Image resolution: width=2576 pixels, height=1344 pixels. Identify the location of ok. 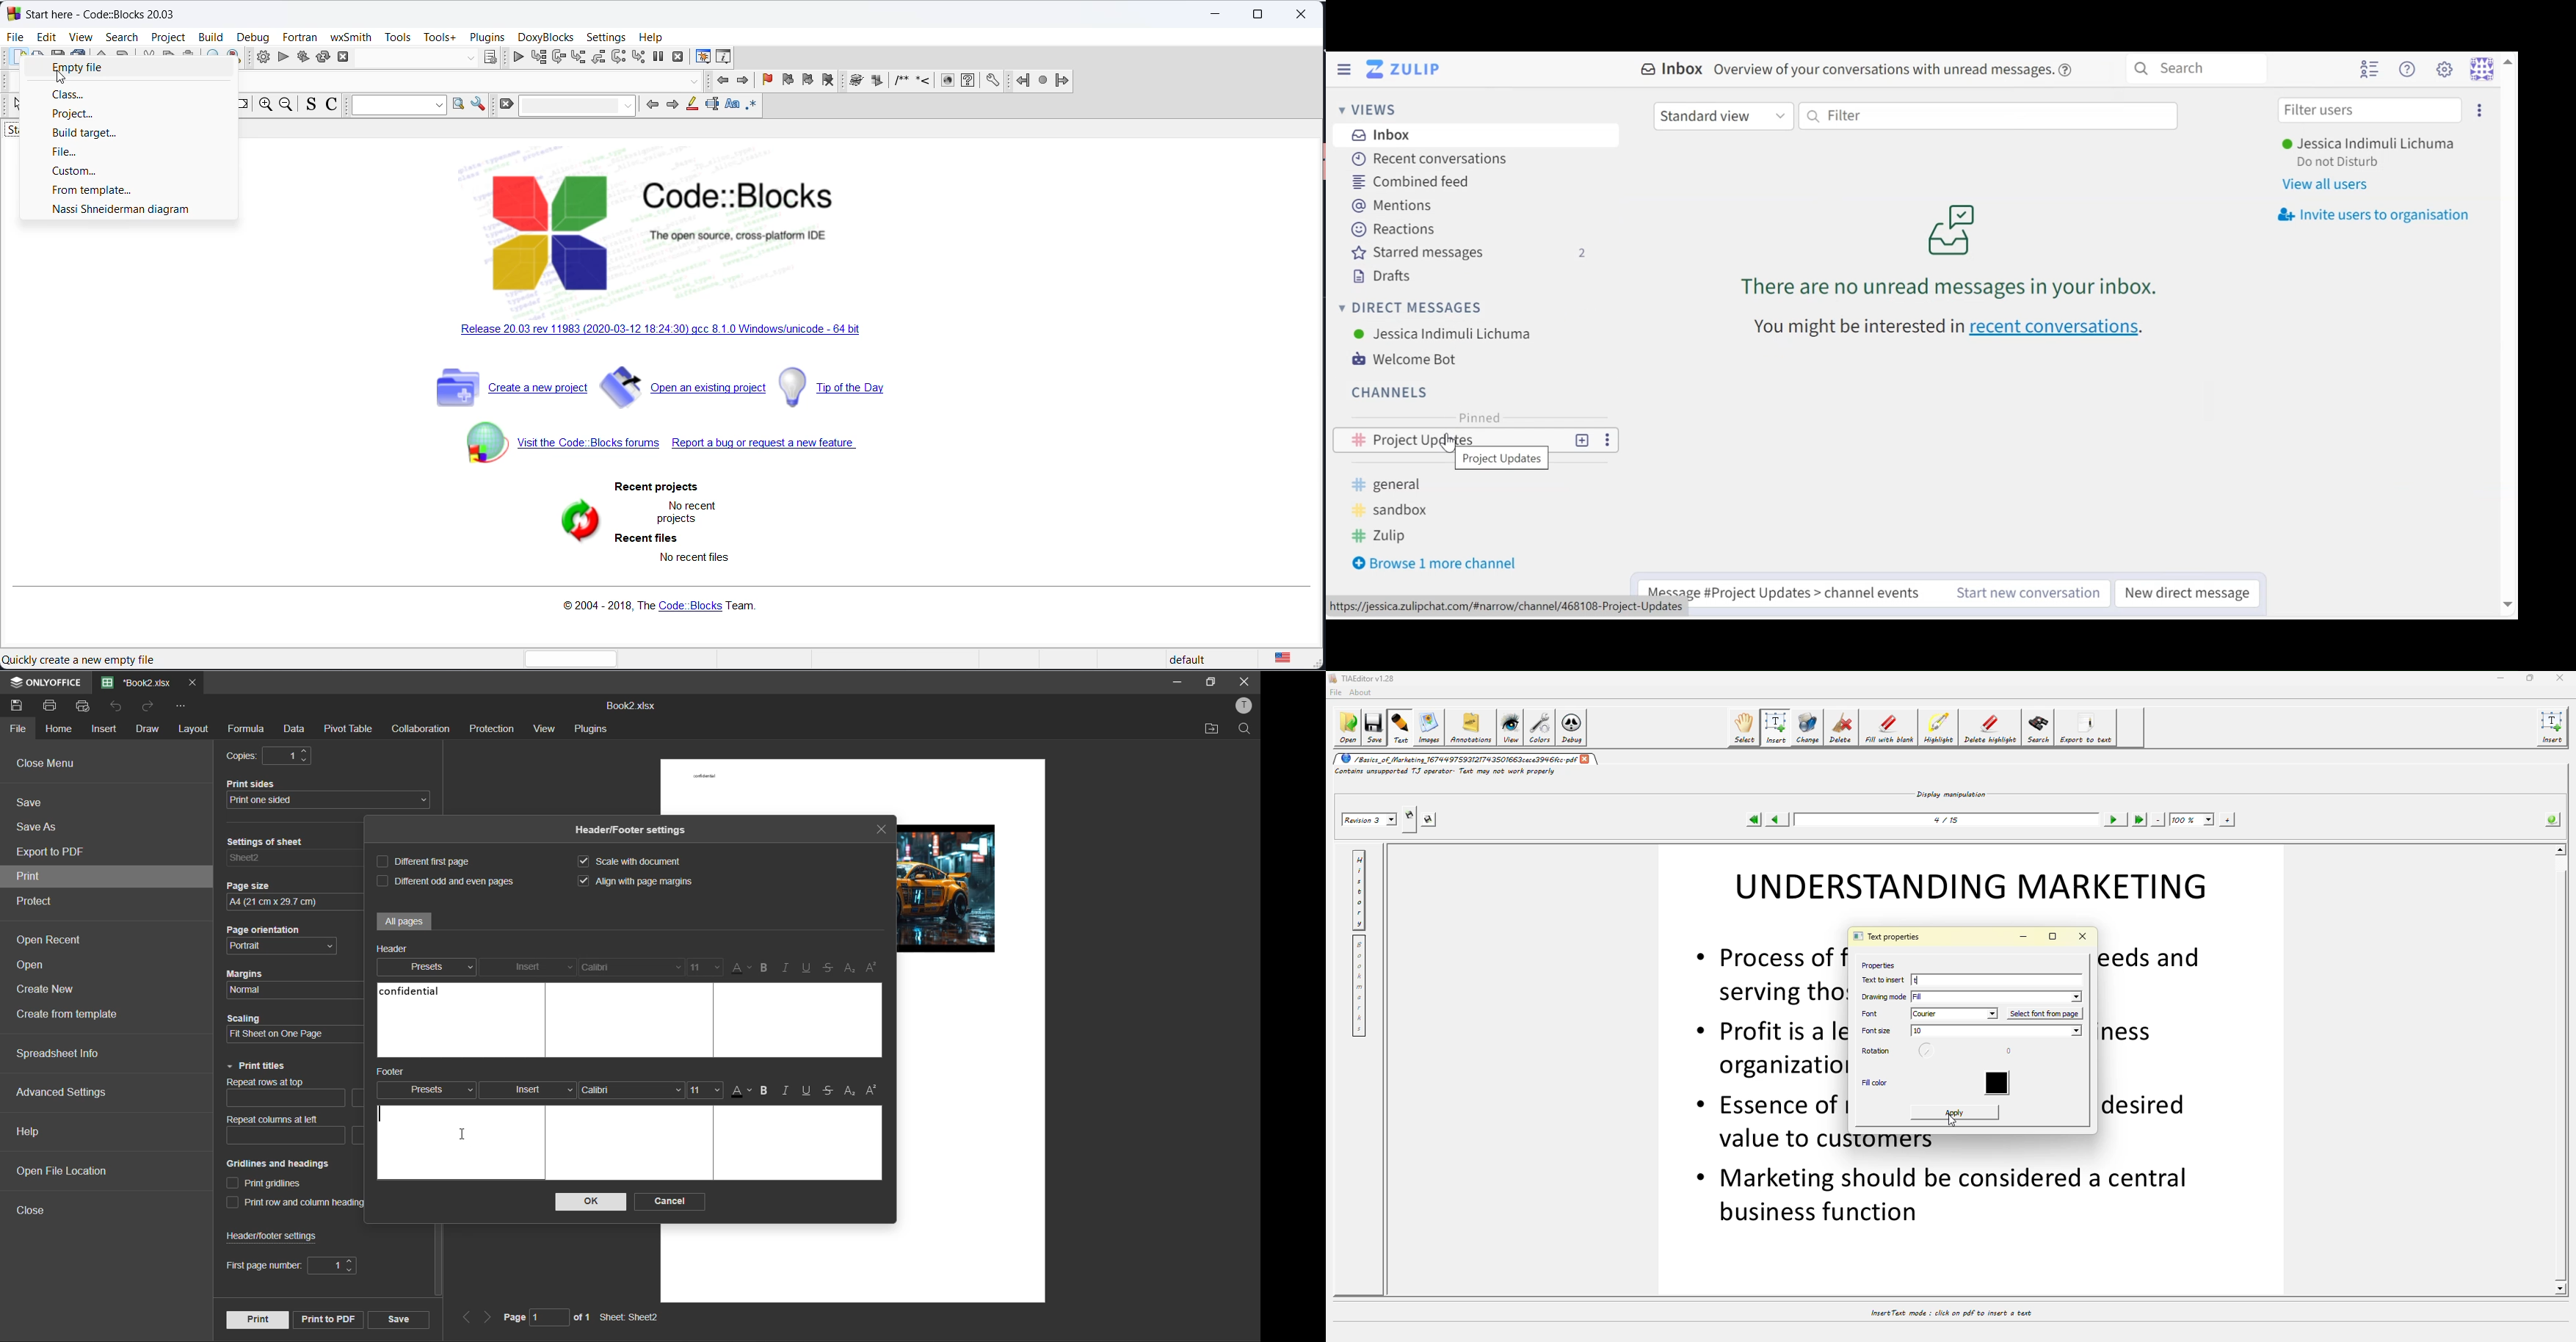
(591, 1201).